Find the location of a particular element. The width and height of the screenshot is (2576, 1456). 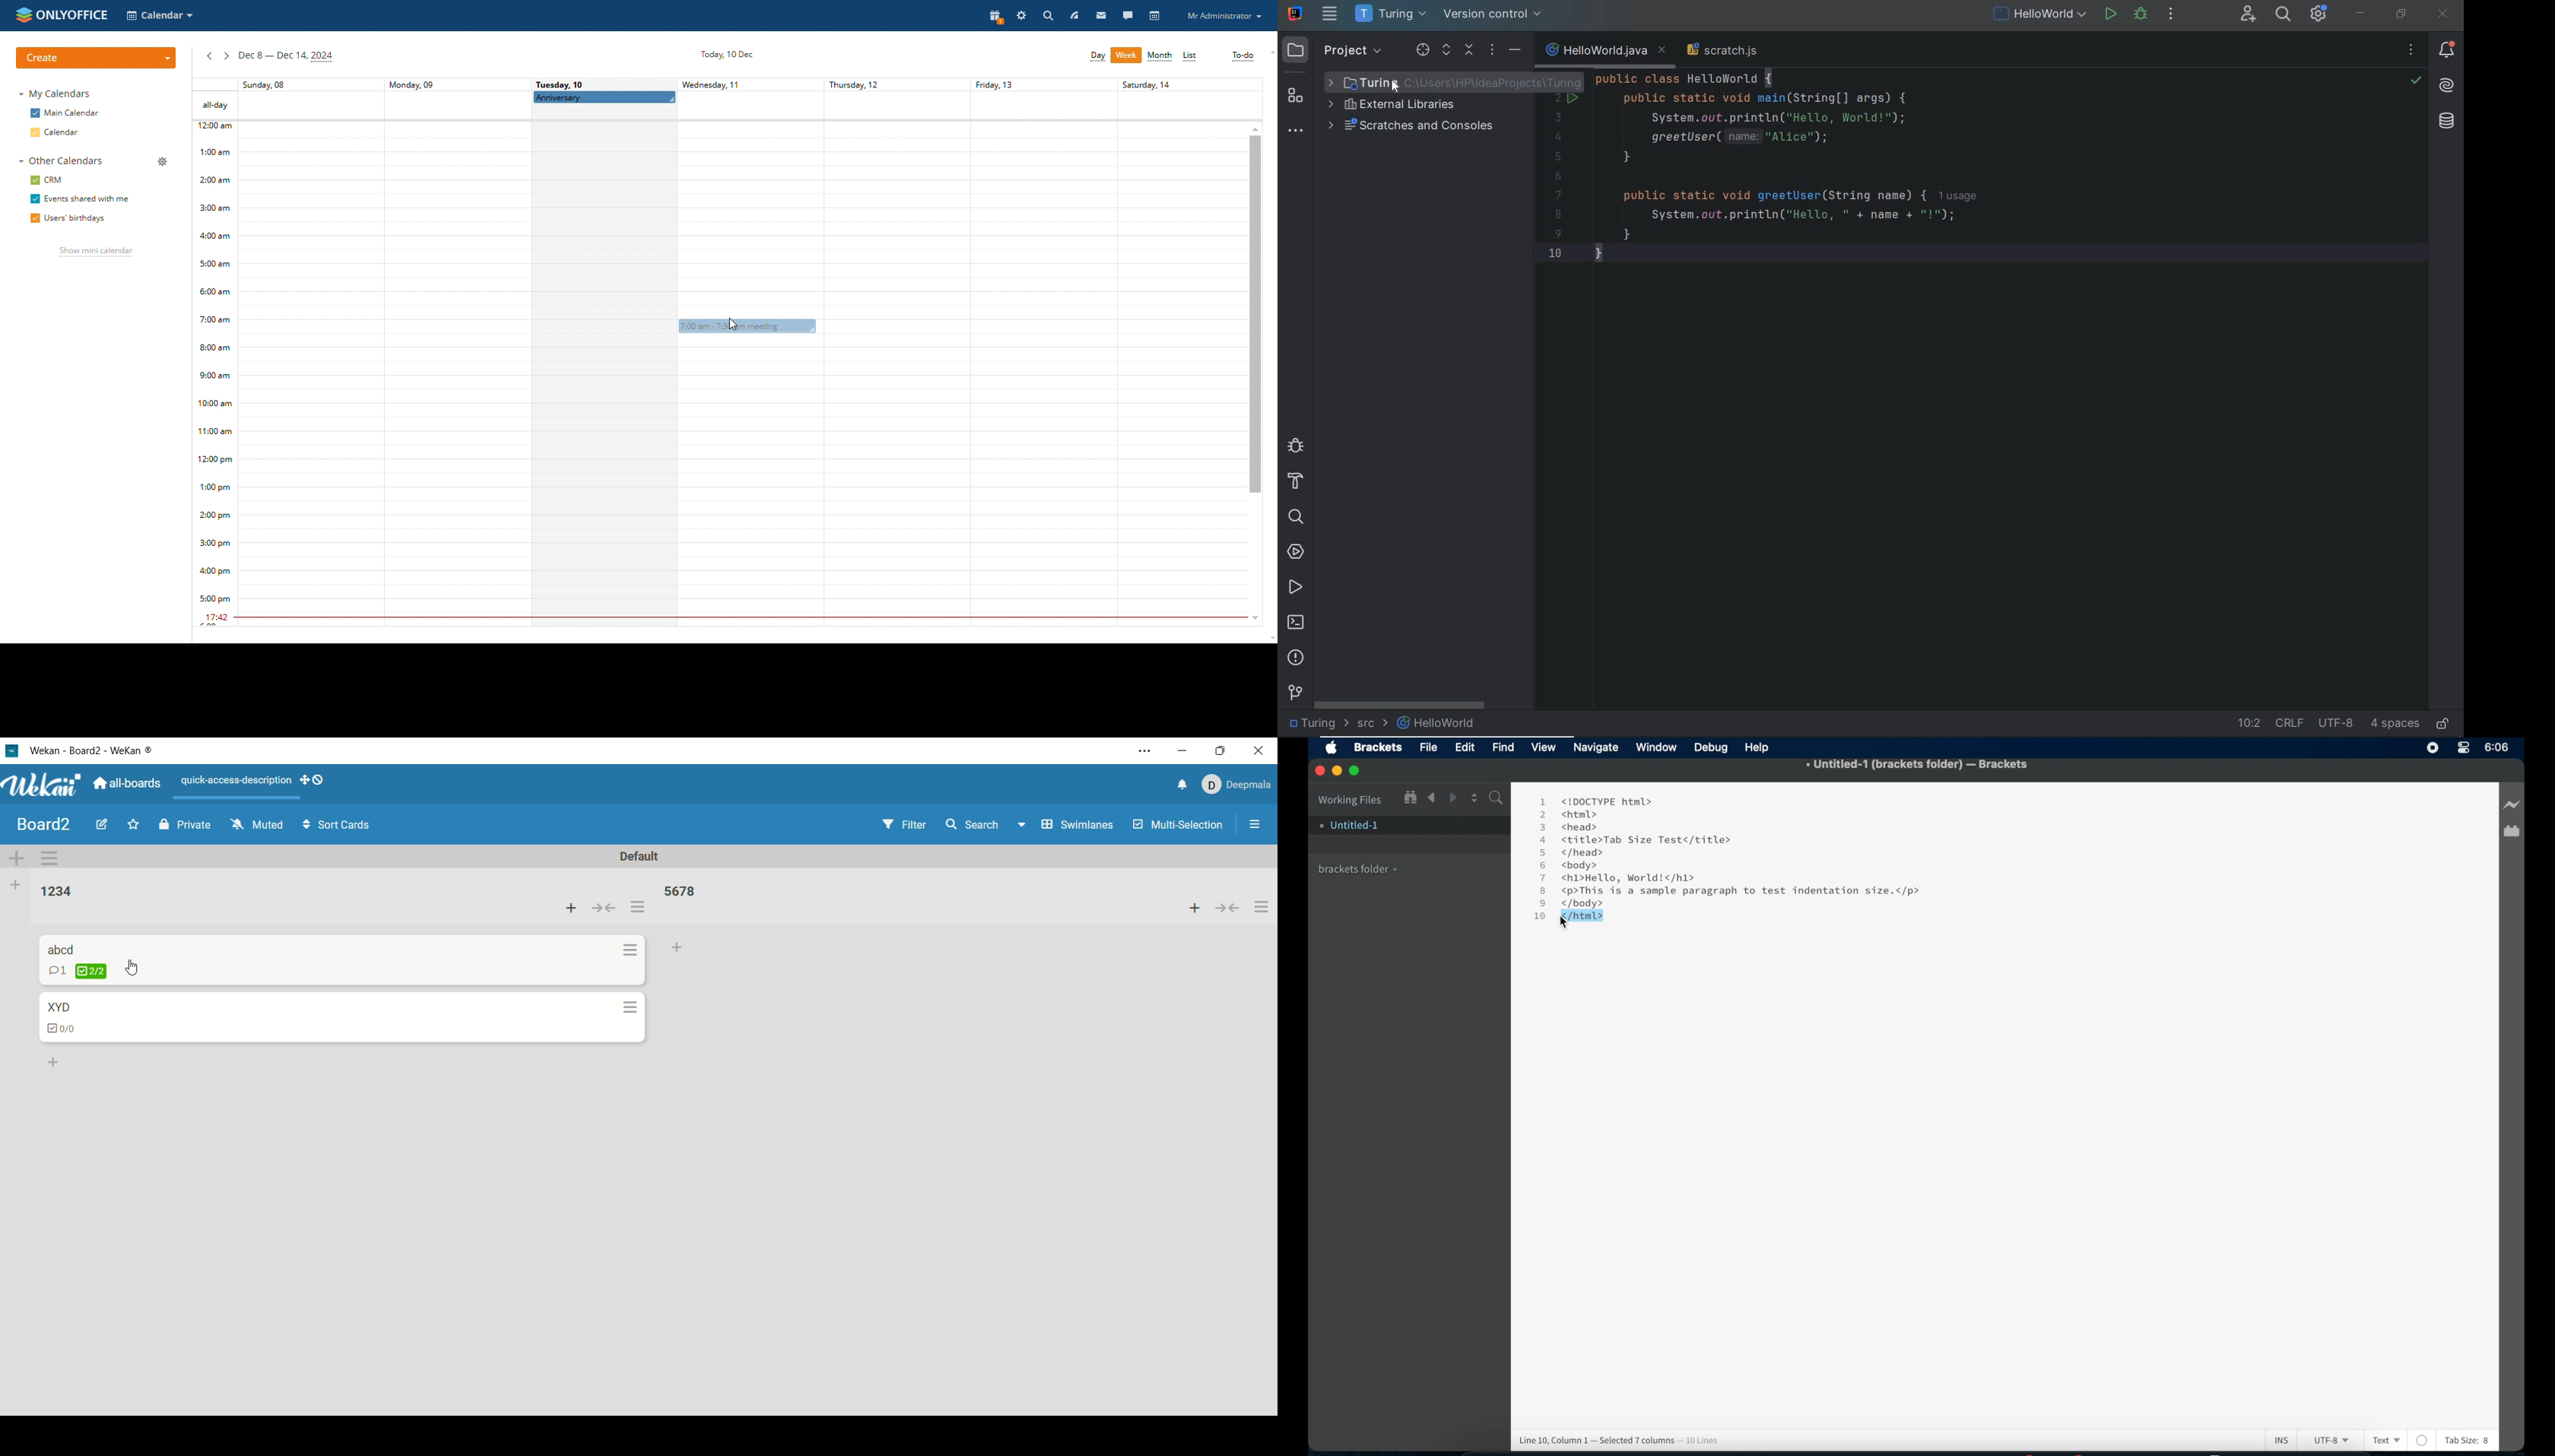

code with me is located at coordinates (2248, 19).